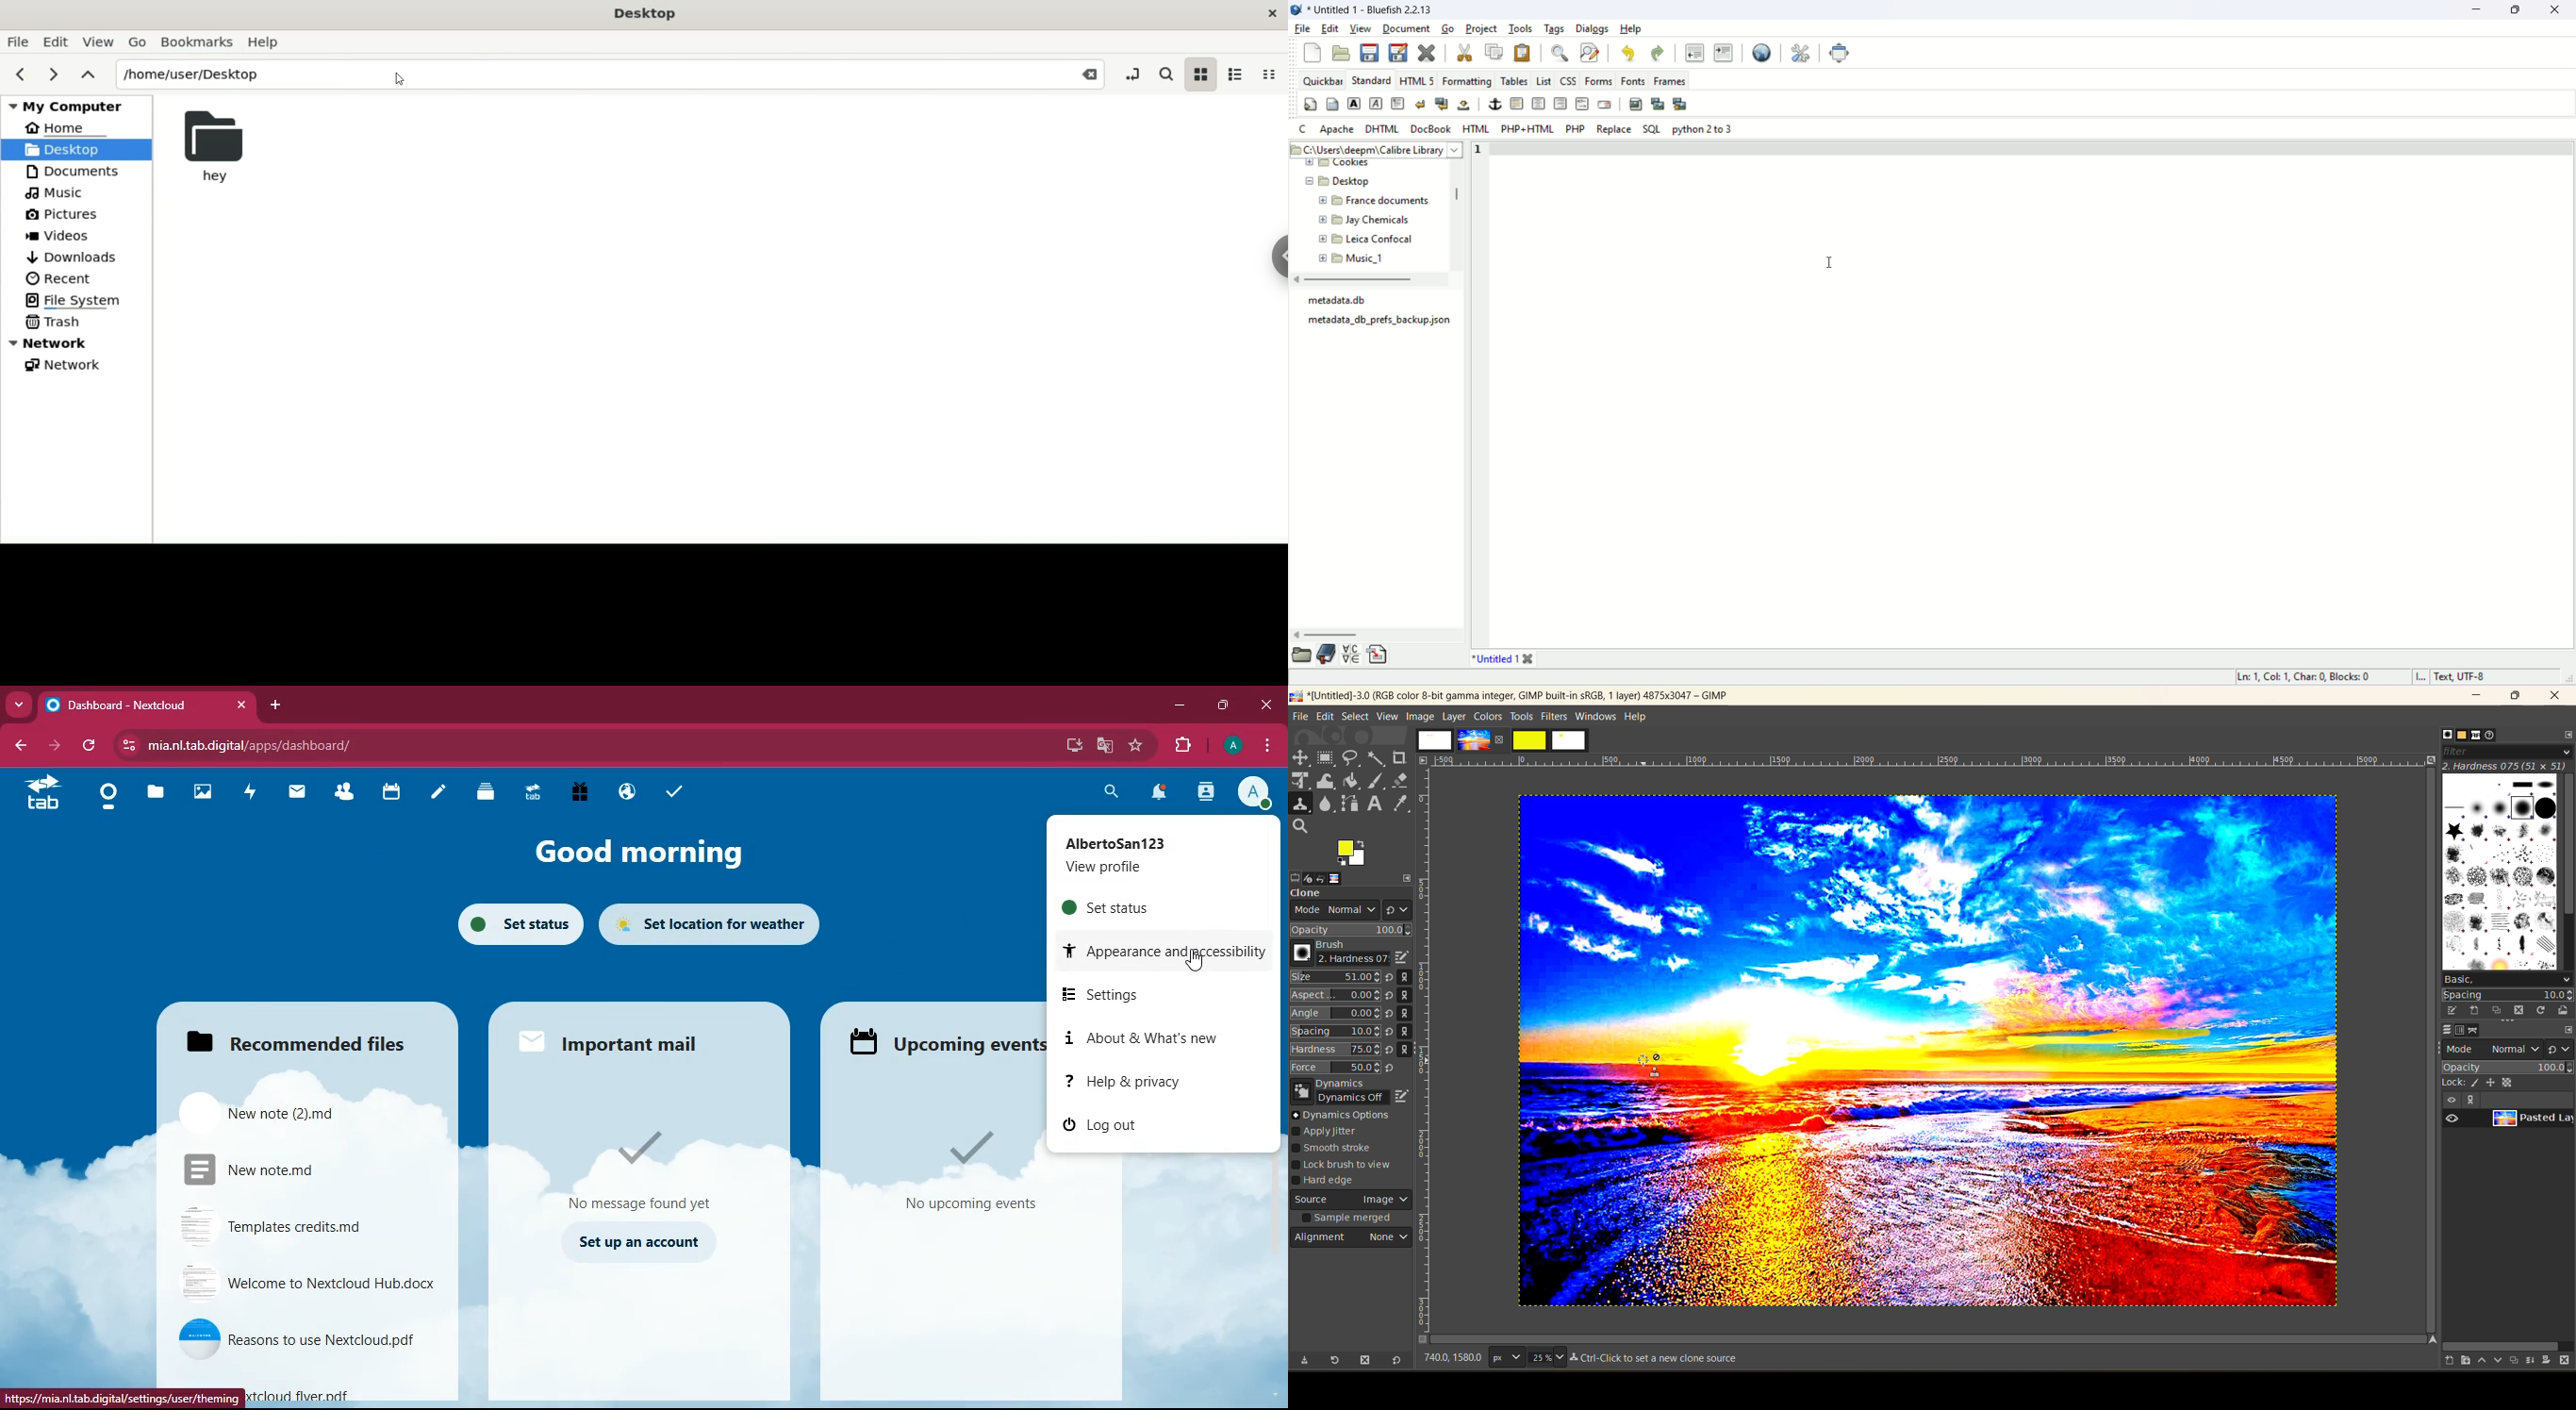 This screenshot has height=1428, width=2576. What do you see at coordinates (1312, 877) in the screenshot?
I see `device status` at bounding box center [1312, 877].